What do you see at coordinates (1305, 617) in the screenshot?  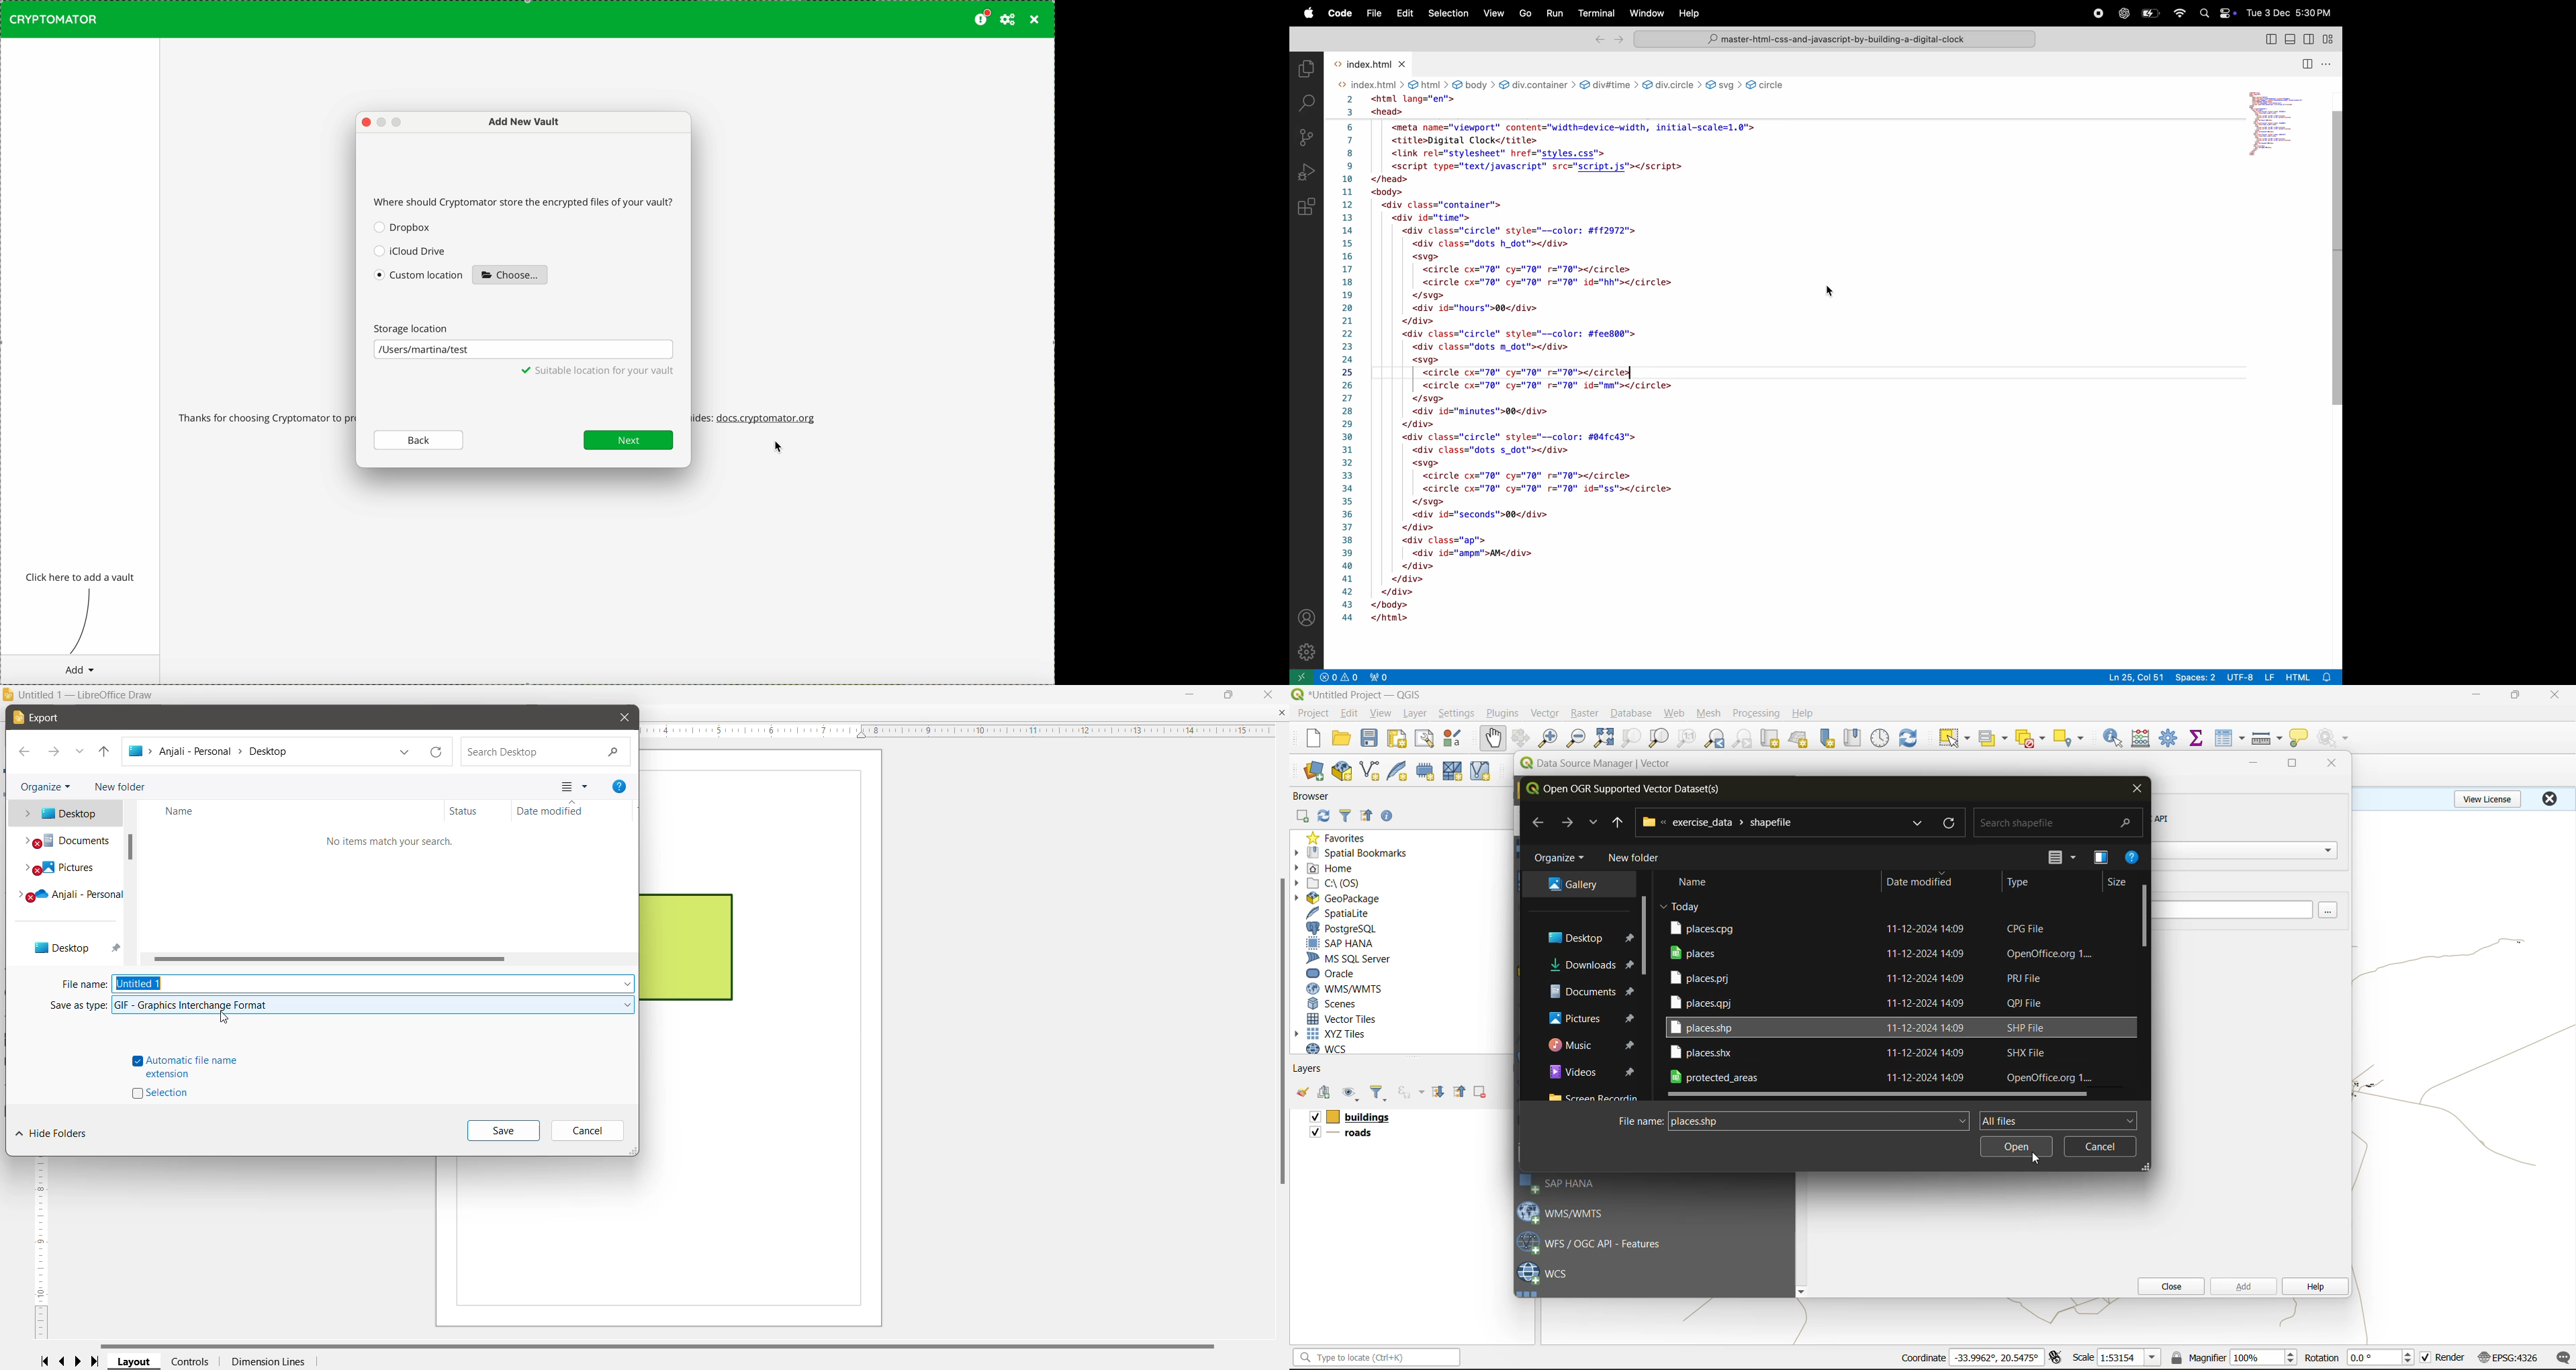 I see `profile` at bounding box center [1305, 617].